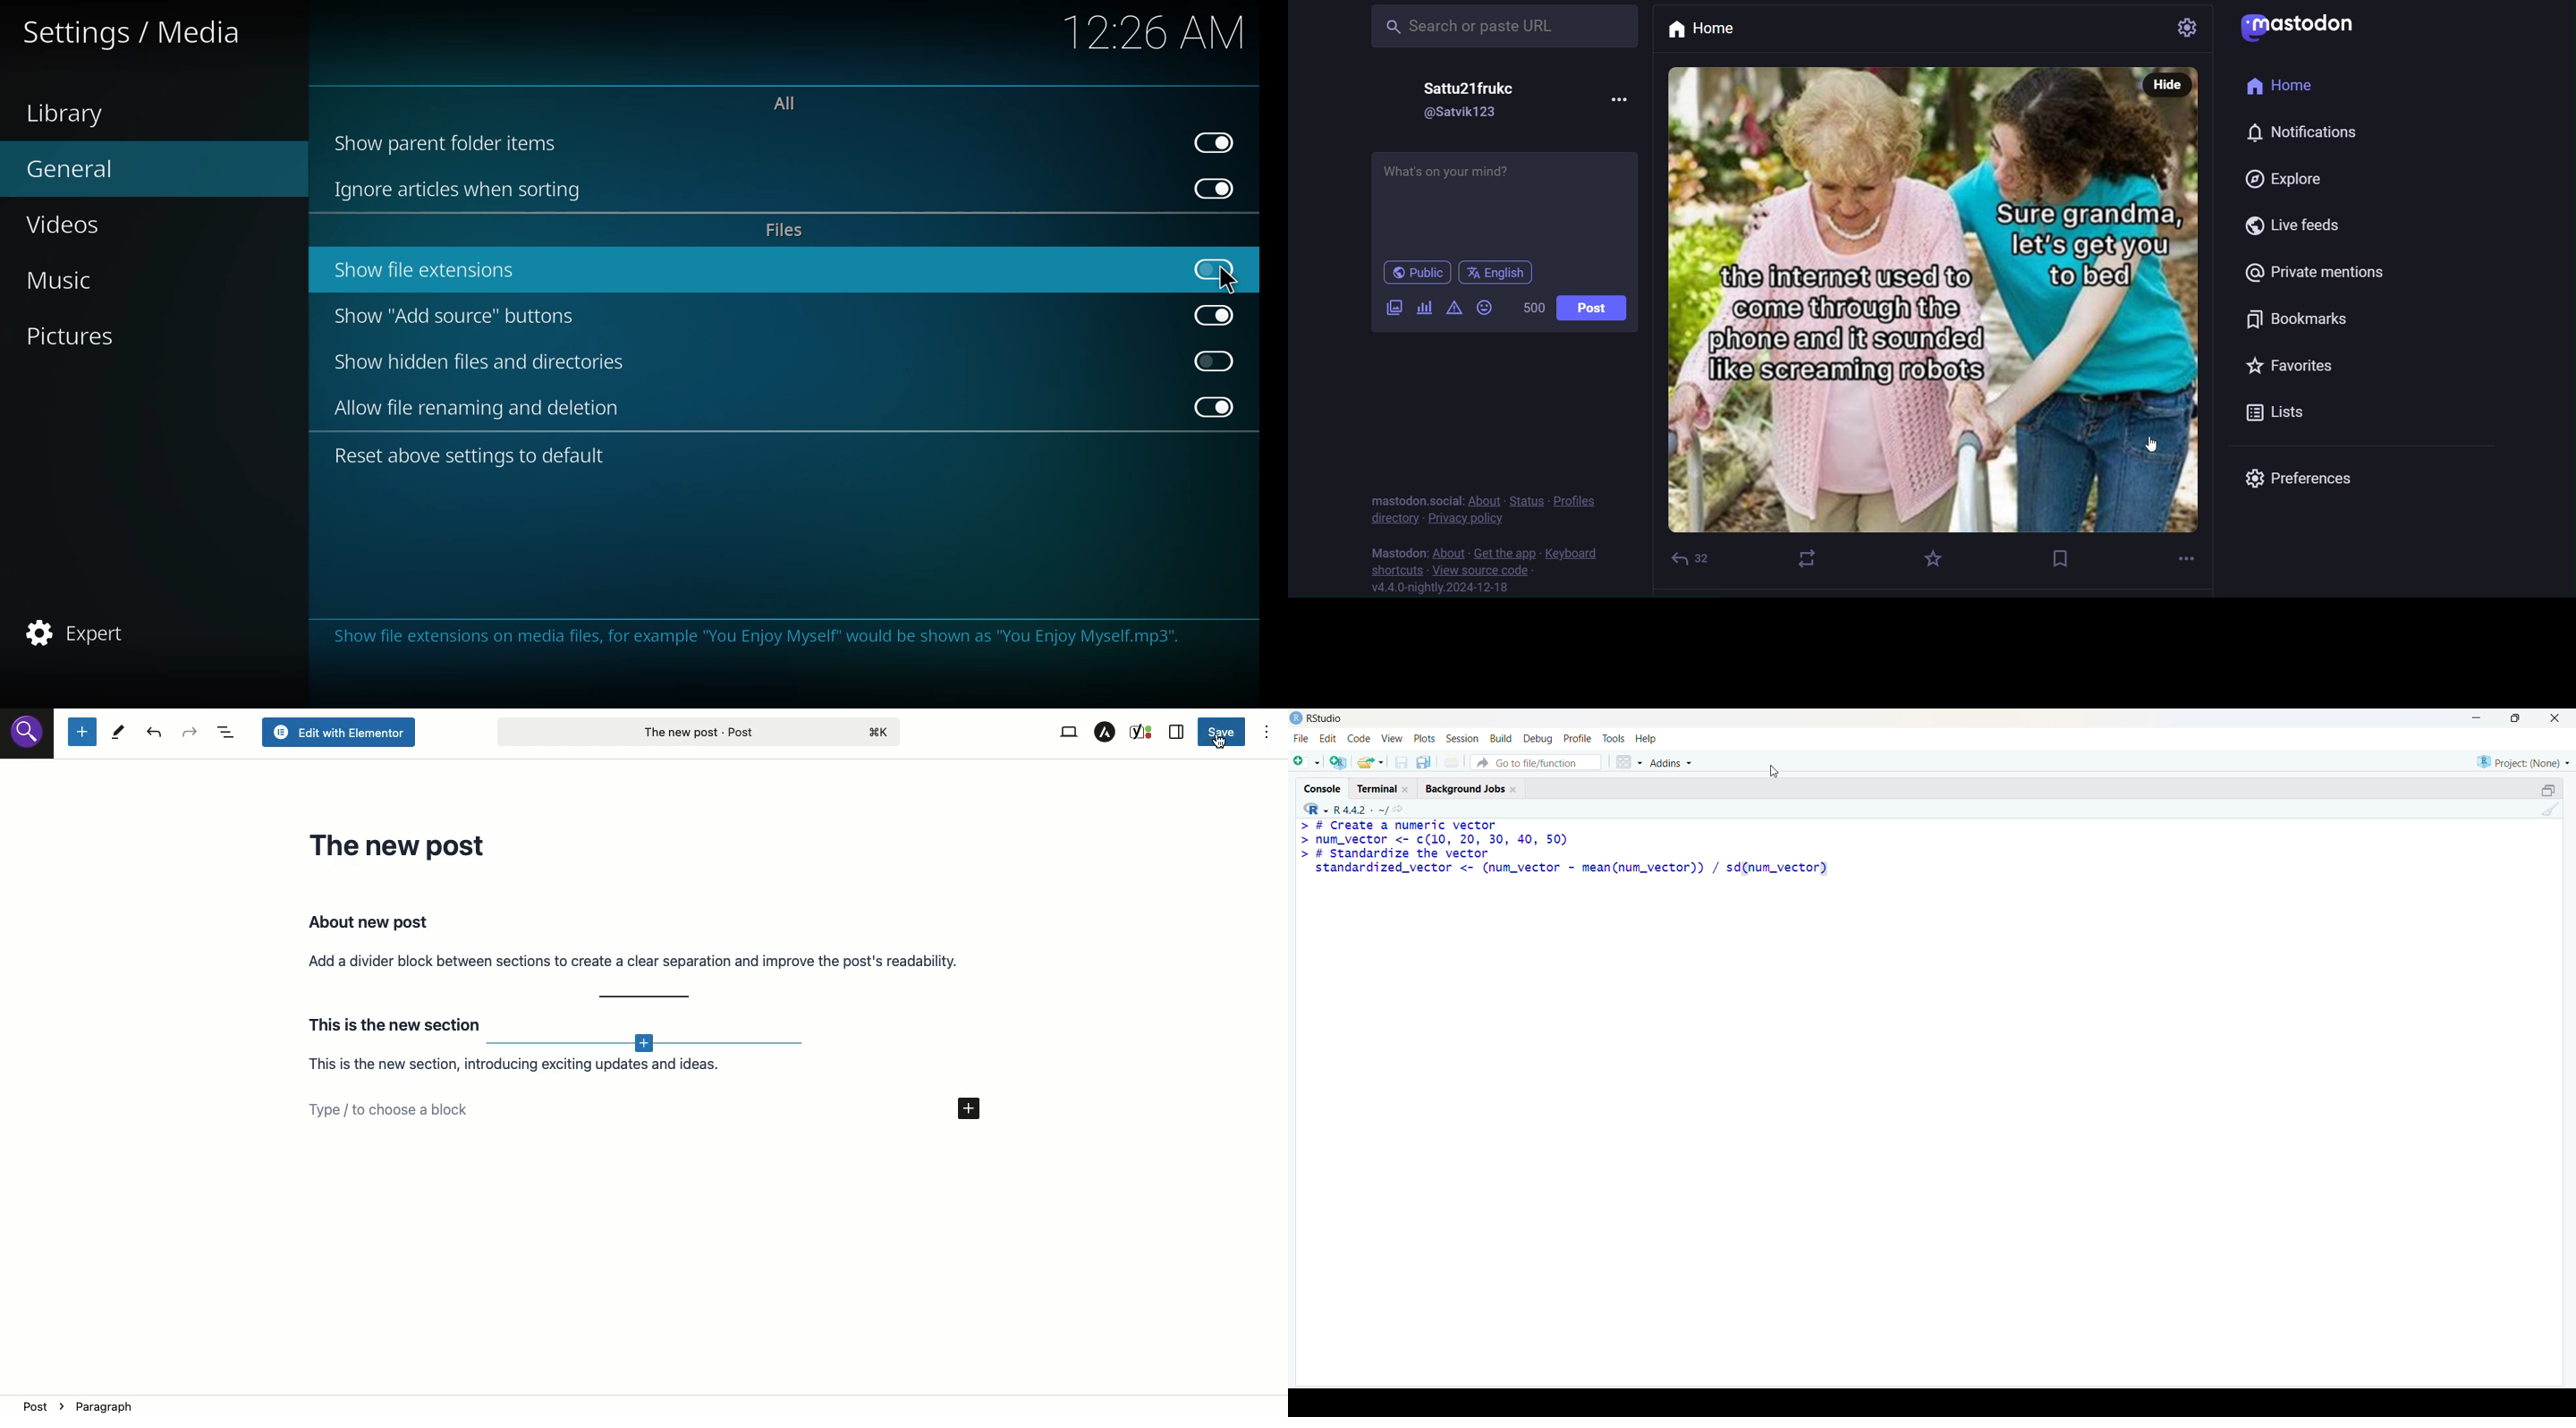  What do you see at coordinates (81, 733) in the screenshot?
I see `New block` at bounding box center [81, 733].